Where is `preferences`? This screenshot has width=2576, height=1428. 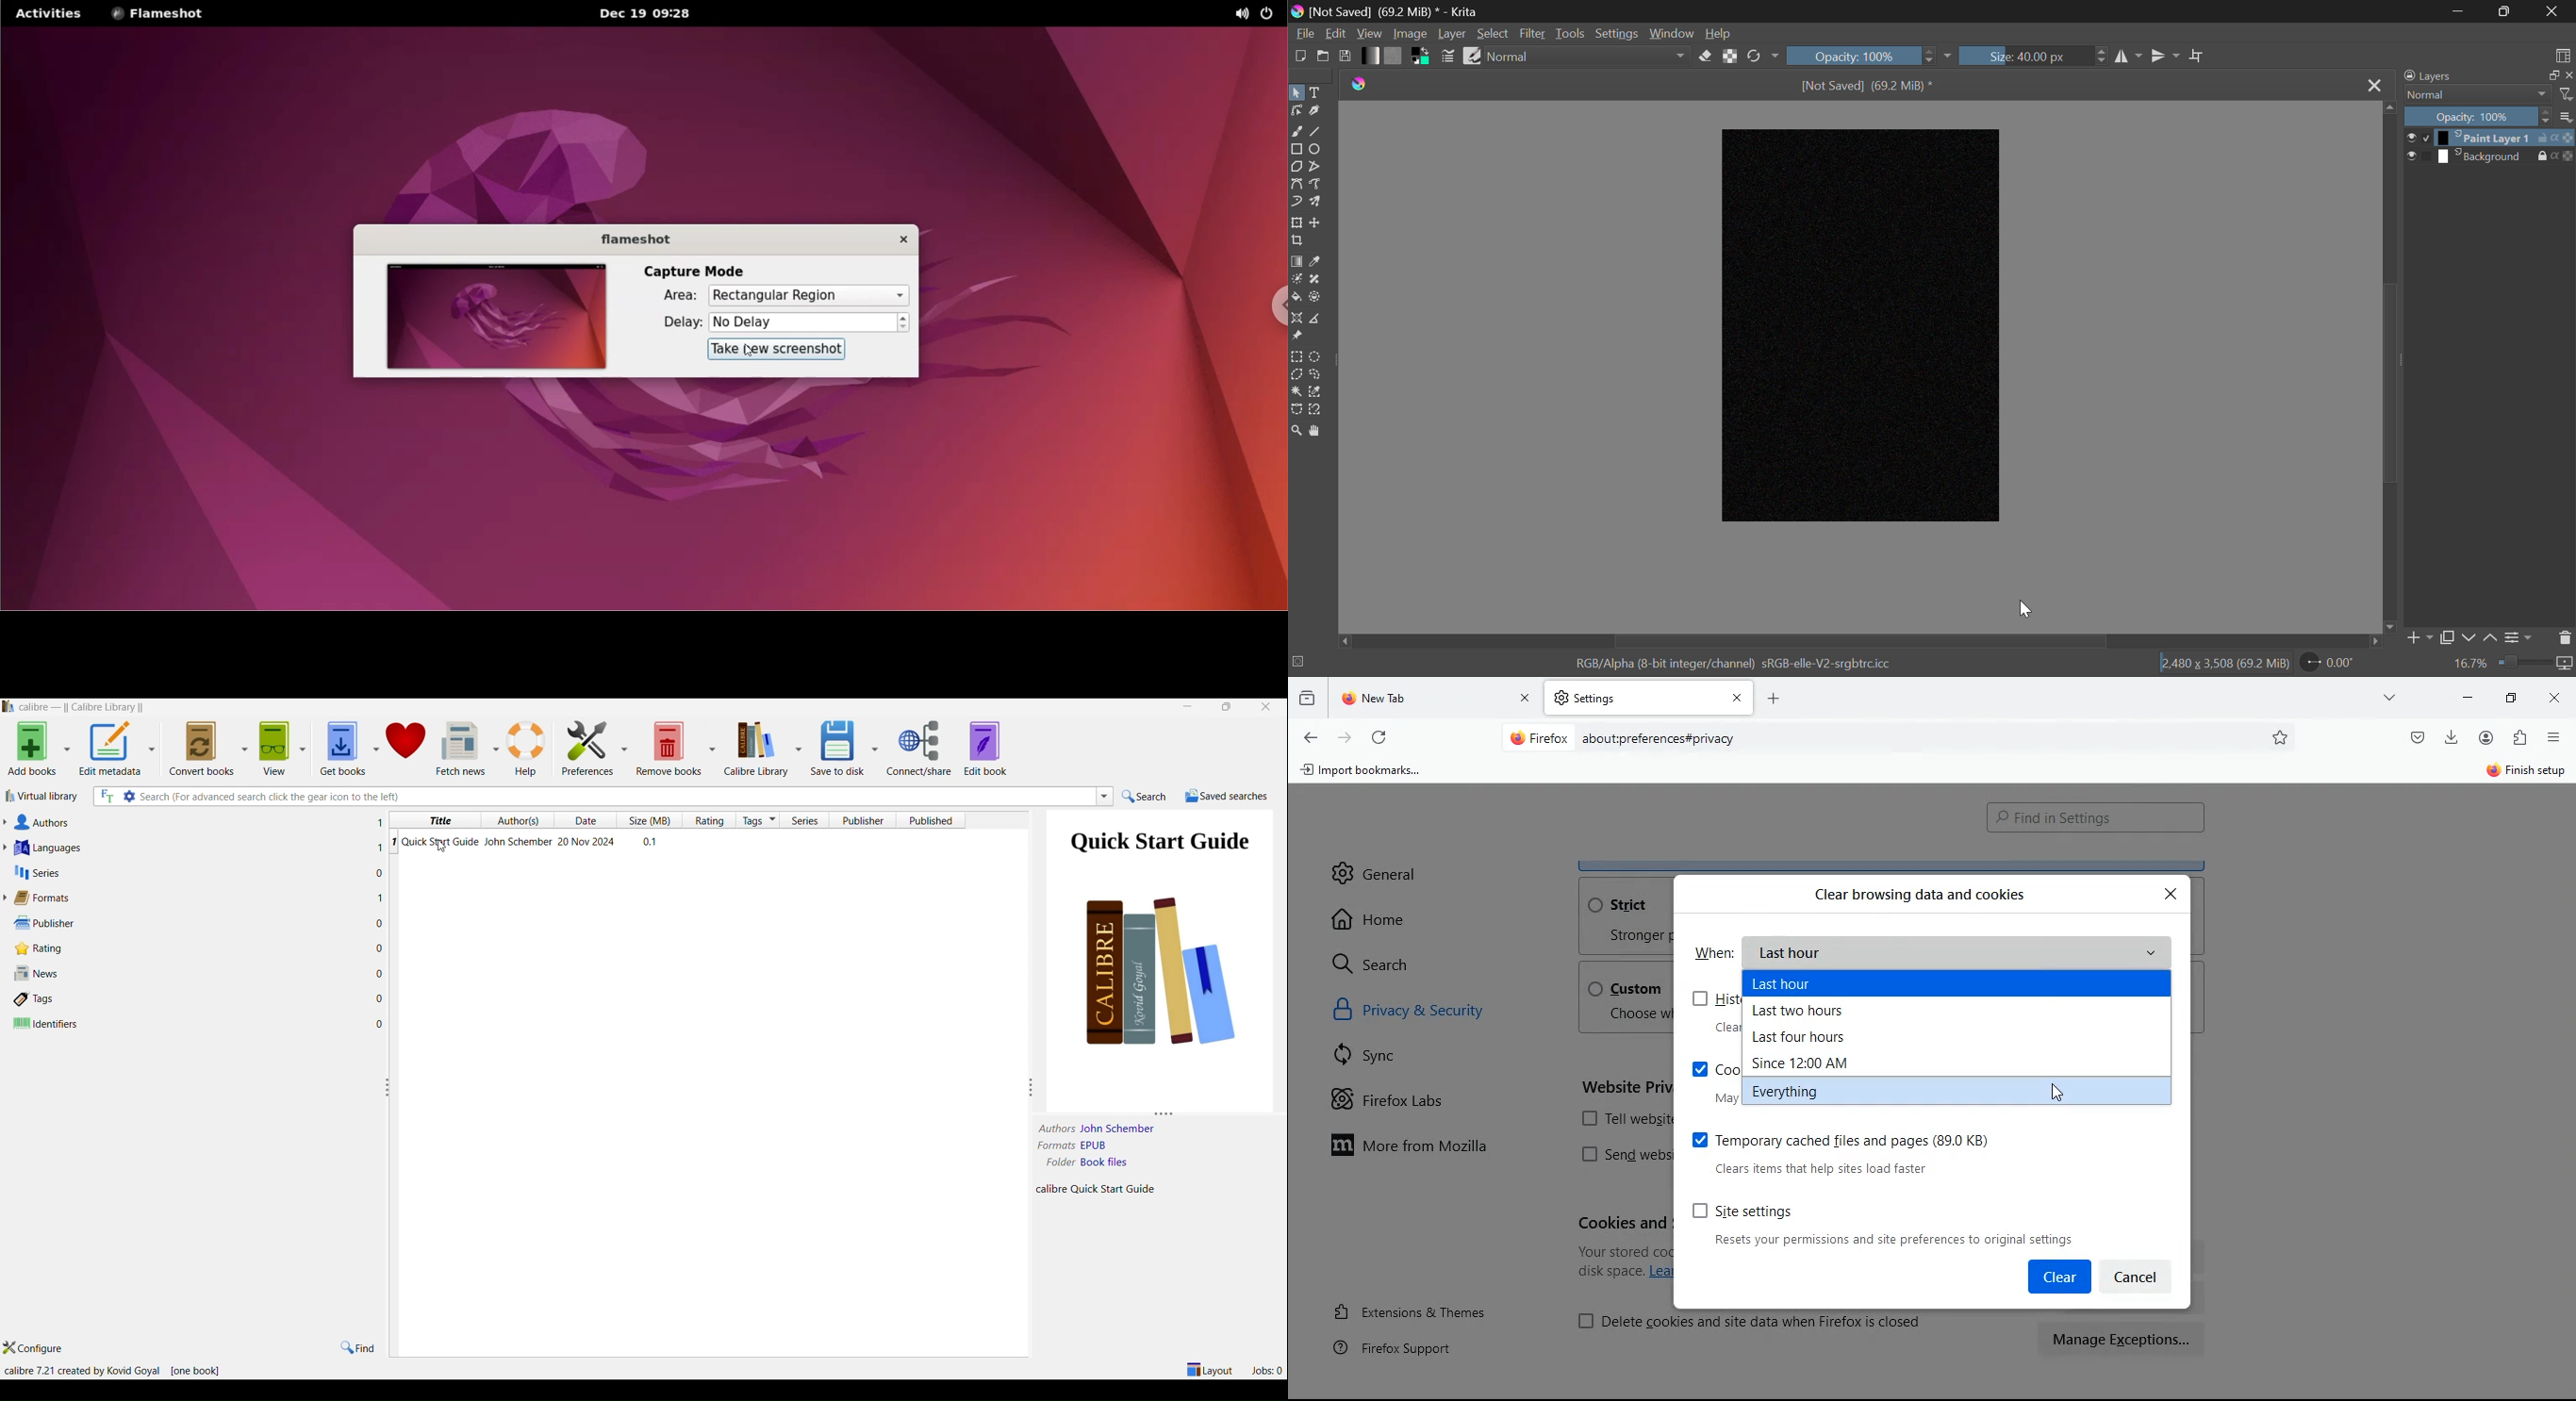
preferences is located at coordinates (588, 749).